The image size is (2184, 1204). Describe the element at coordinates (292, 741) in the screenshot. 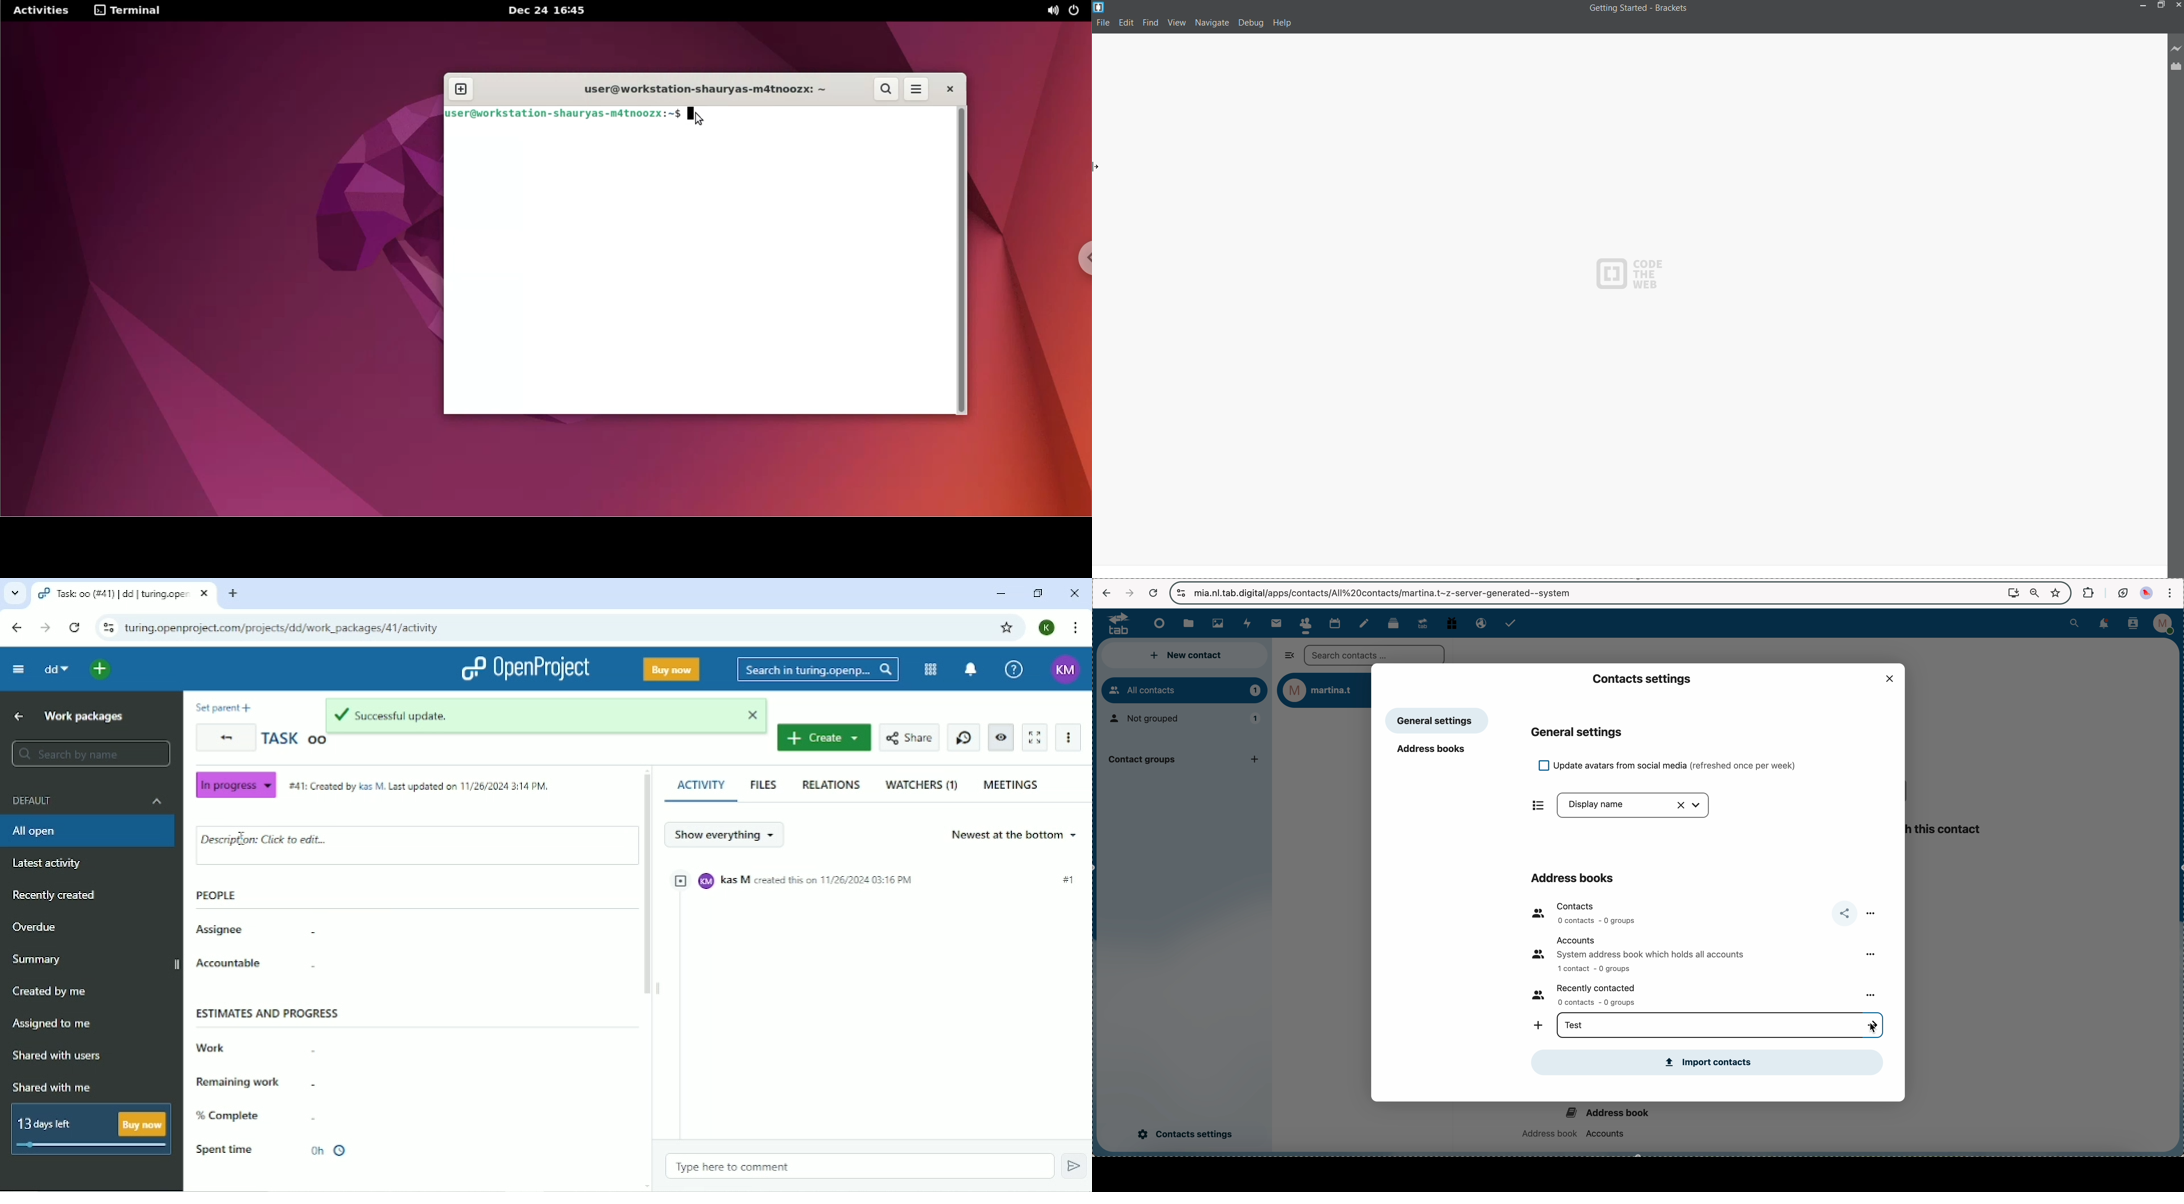

I see `Task oo` at that location.